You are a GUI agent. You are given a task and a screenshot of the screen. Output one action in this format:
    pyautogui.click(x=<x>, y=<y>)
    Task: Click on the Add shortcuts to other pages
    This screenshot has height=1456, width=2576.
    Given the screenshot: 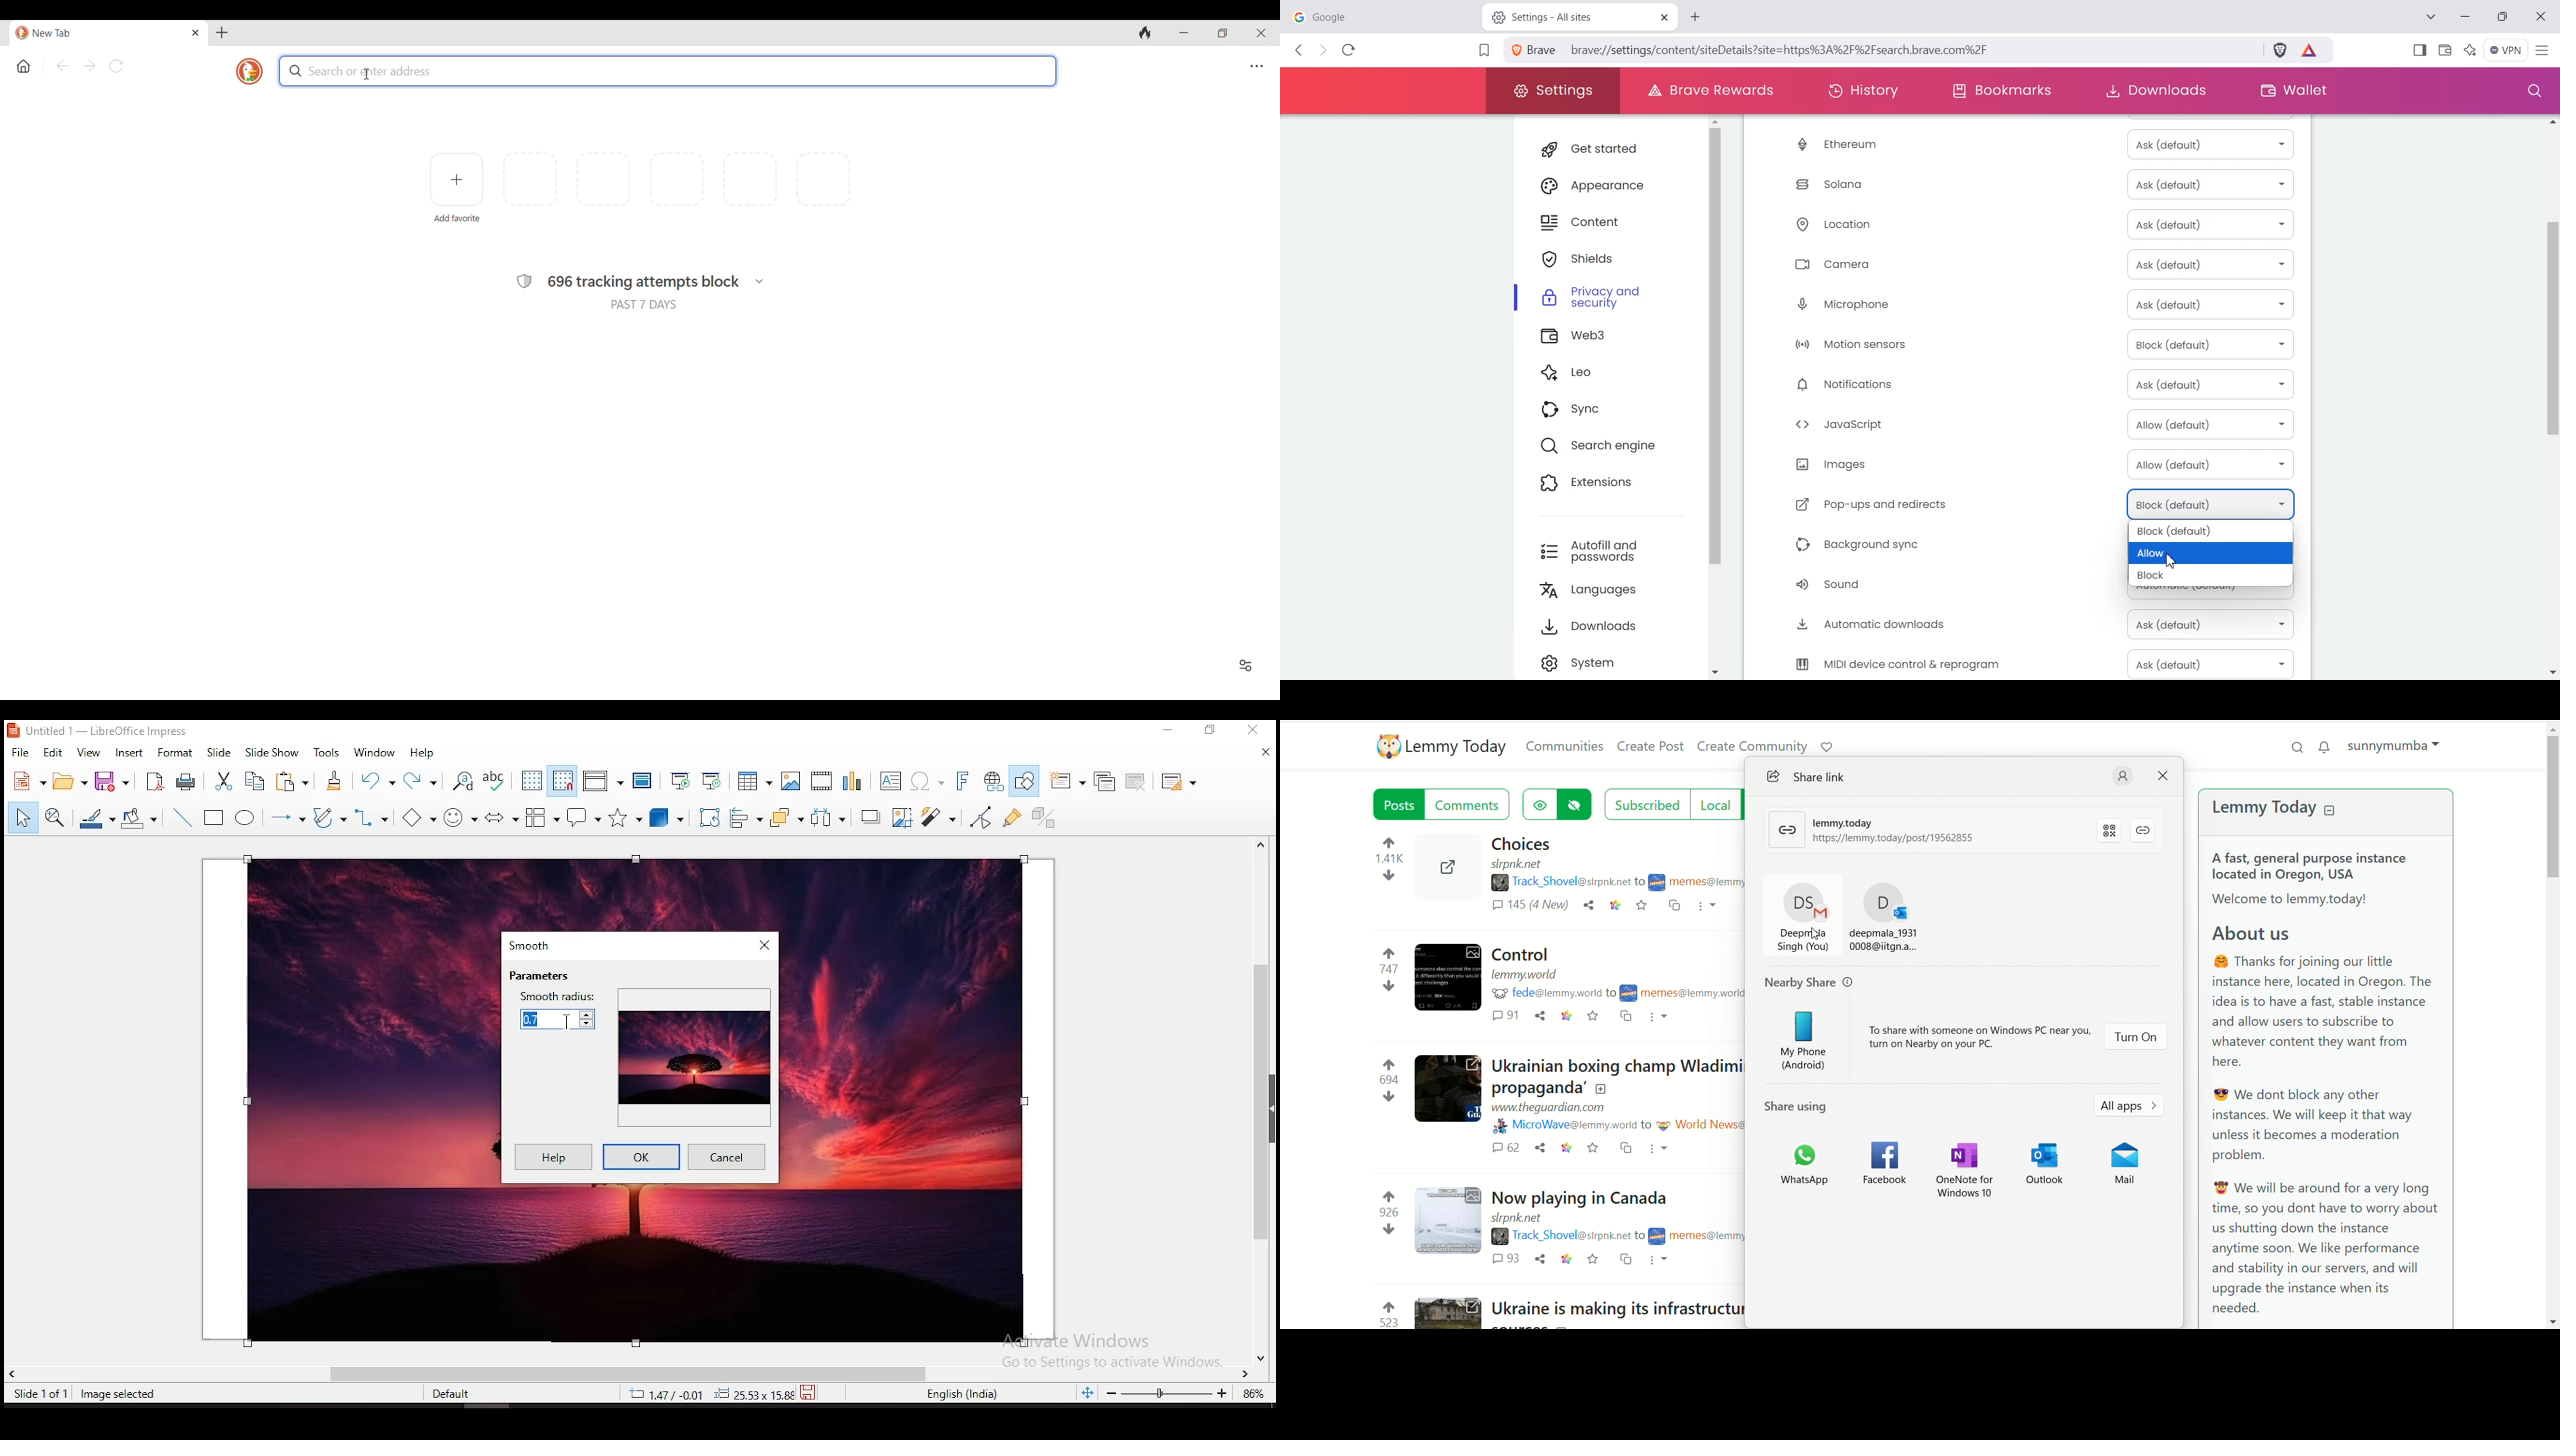 What is the action you would take?
    pyautogui.click(x=456, y=179)
    